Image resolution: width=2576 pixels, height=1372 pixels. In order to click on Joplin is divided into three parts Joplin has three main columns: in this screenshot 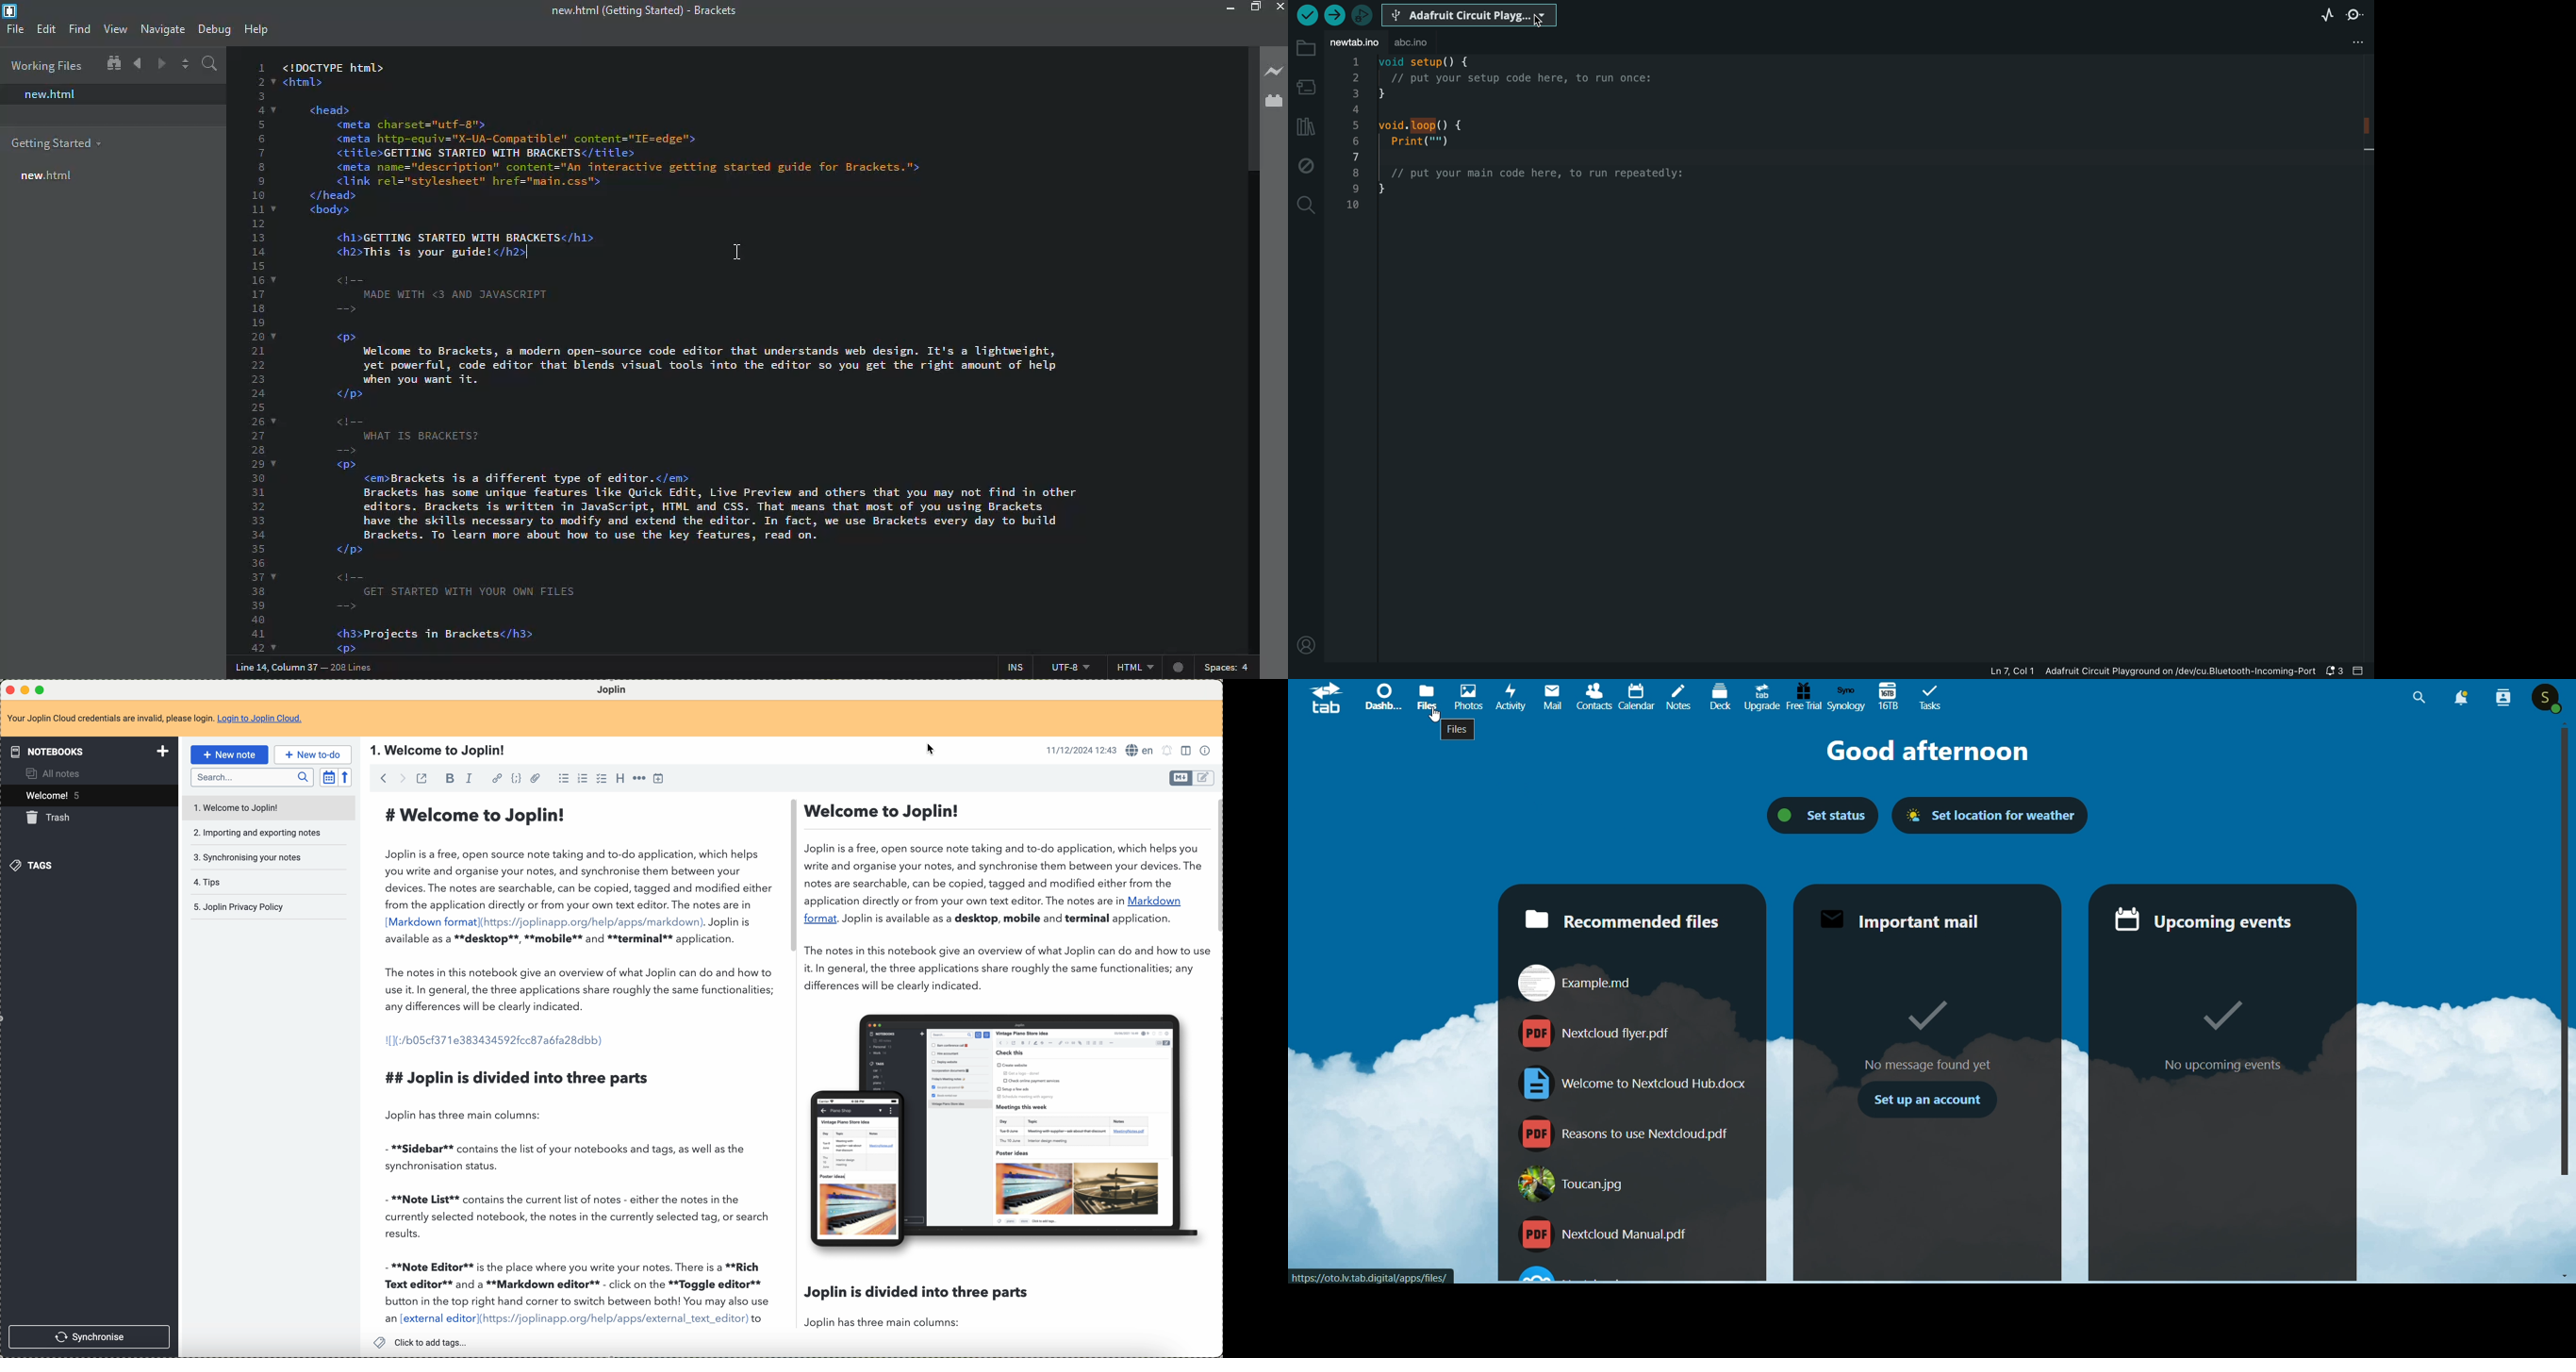, I will do `click(917, 1306)`.